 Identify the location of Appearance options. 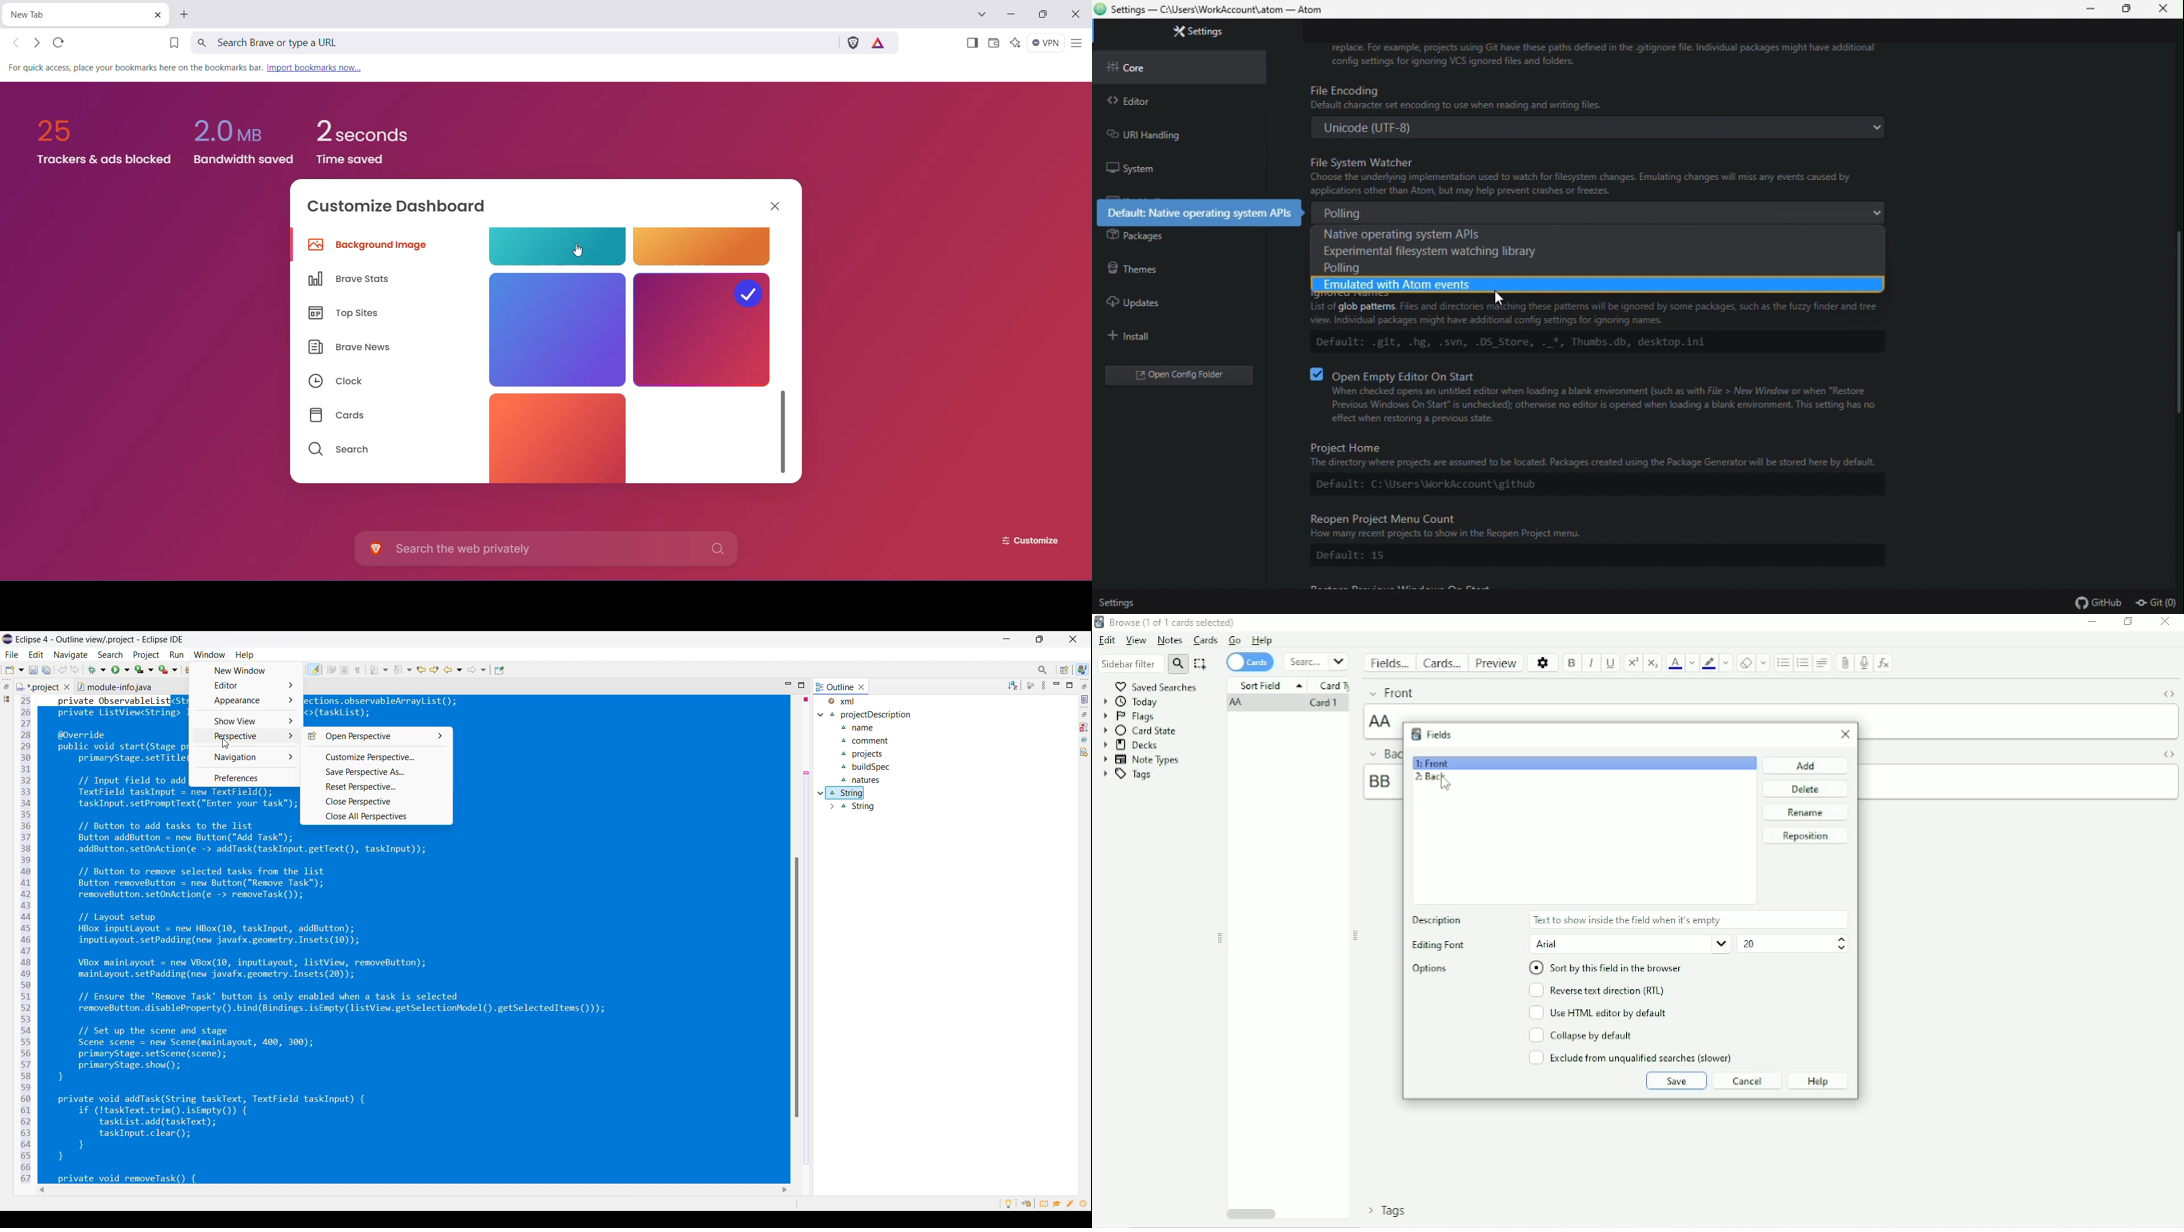
(247, 700).